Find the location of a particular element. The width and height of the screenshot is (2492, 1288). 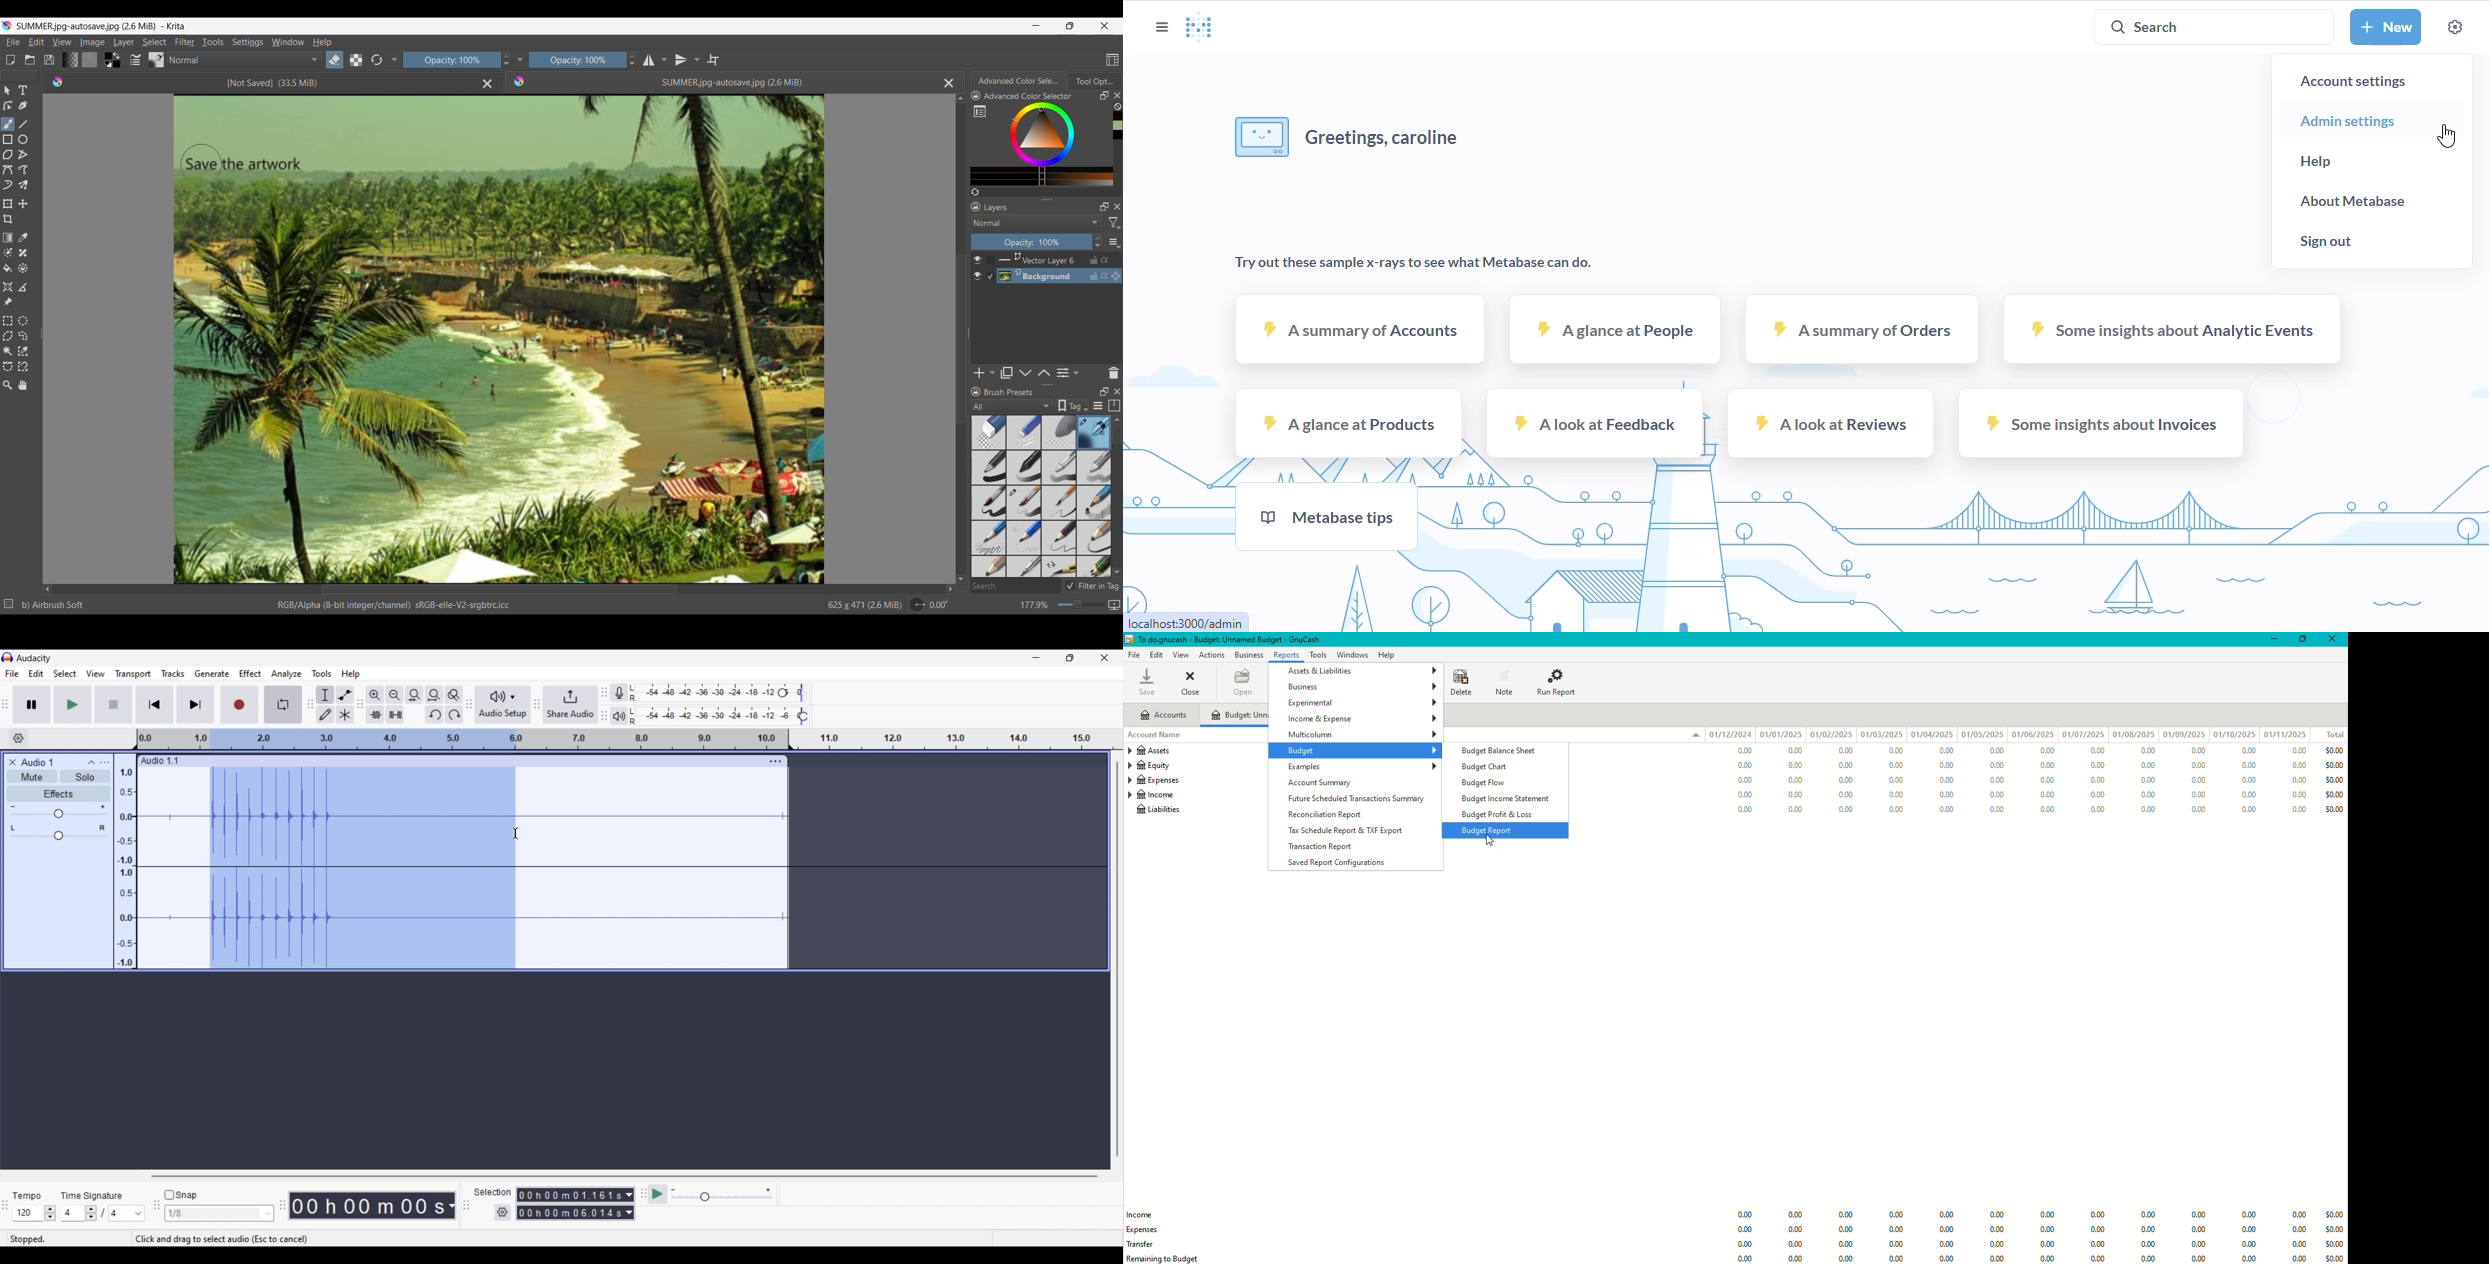

Account Summary is located at coordinates (1325, 782).